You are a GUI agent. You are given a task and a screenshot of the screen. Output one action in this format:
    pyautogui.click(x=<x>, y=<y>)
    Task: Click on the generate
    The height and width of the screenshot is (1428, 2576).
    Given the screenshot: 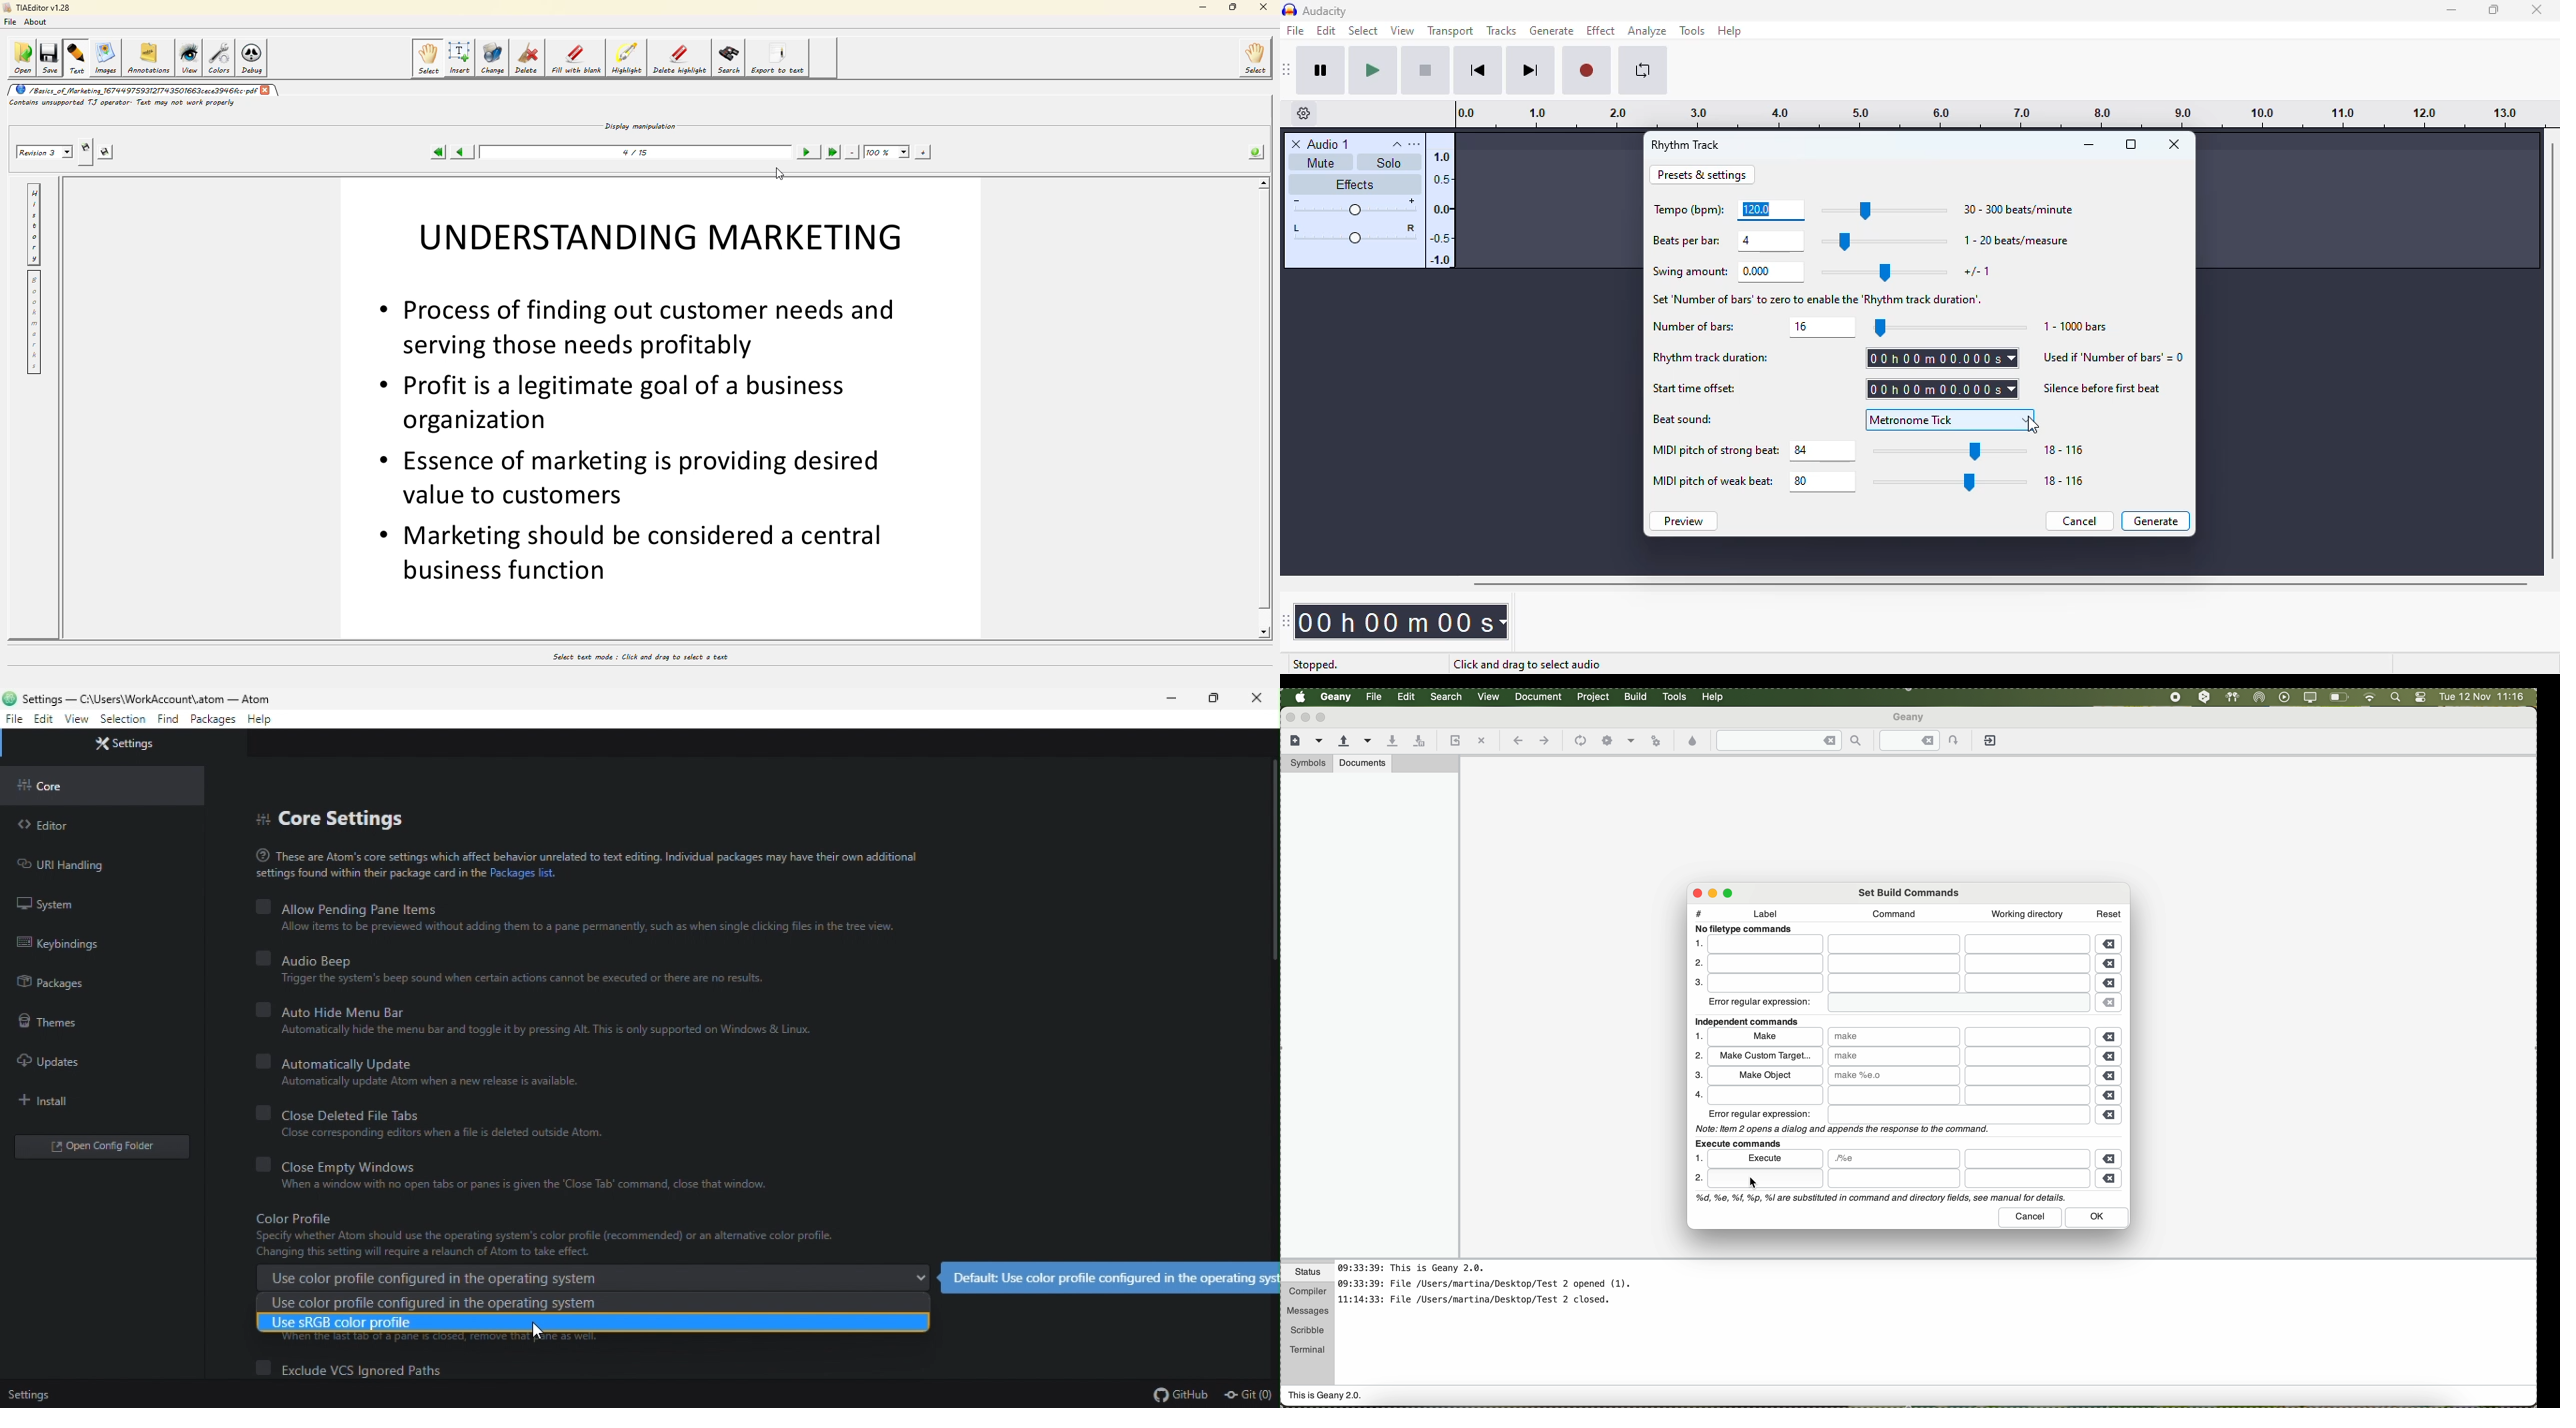 What is the action you would take?
    pyautogui.click(x=2155, y=521)
    